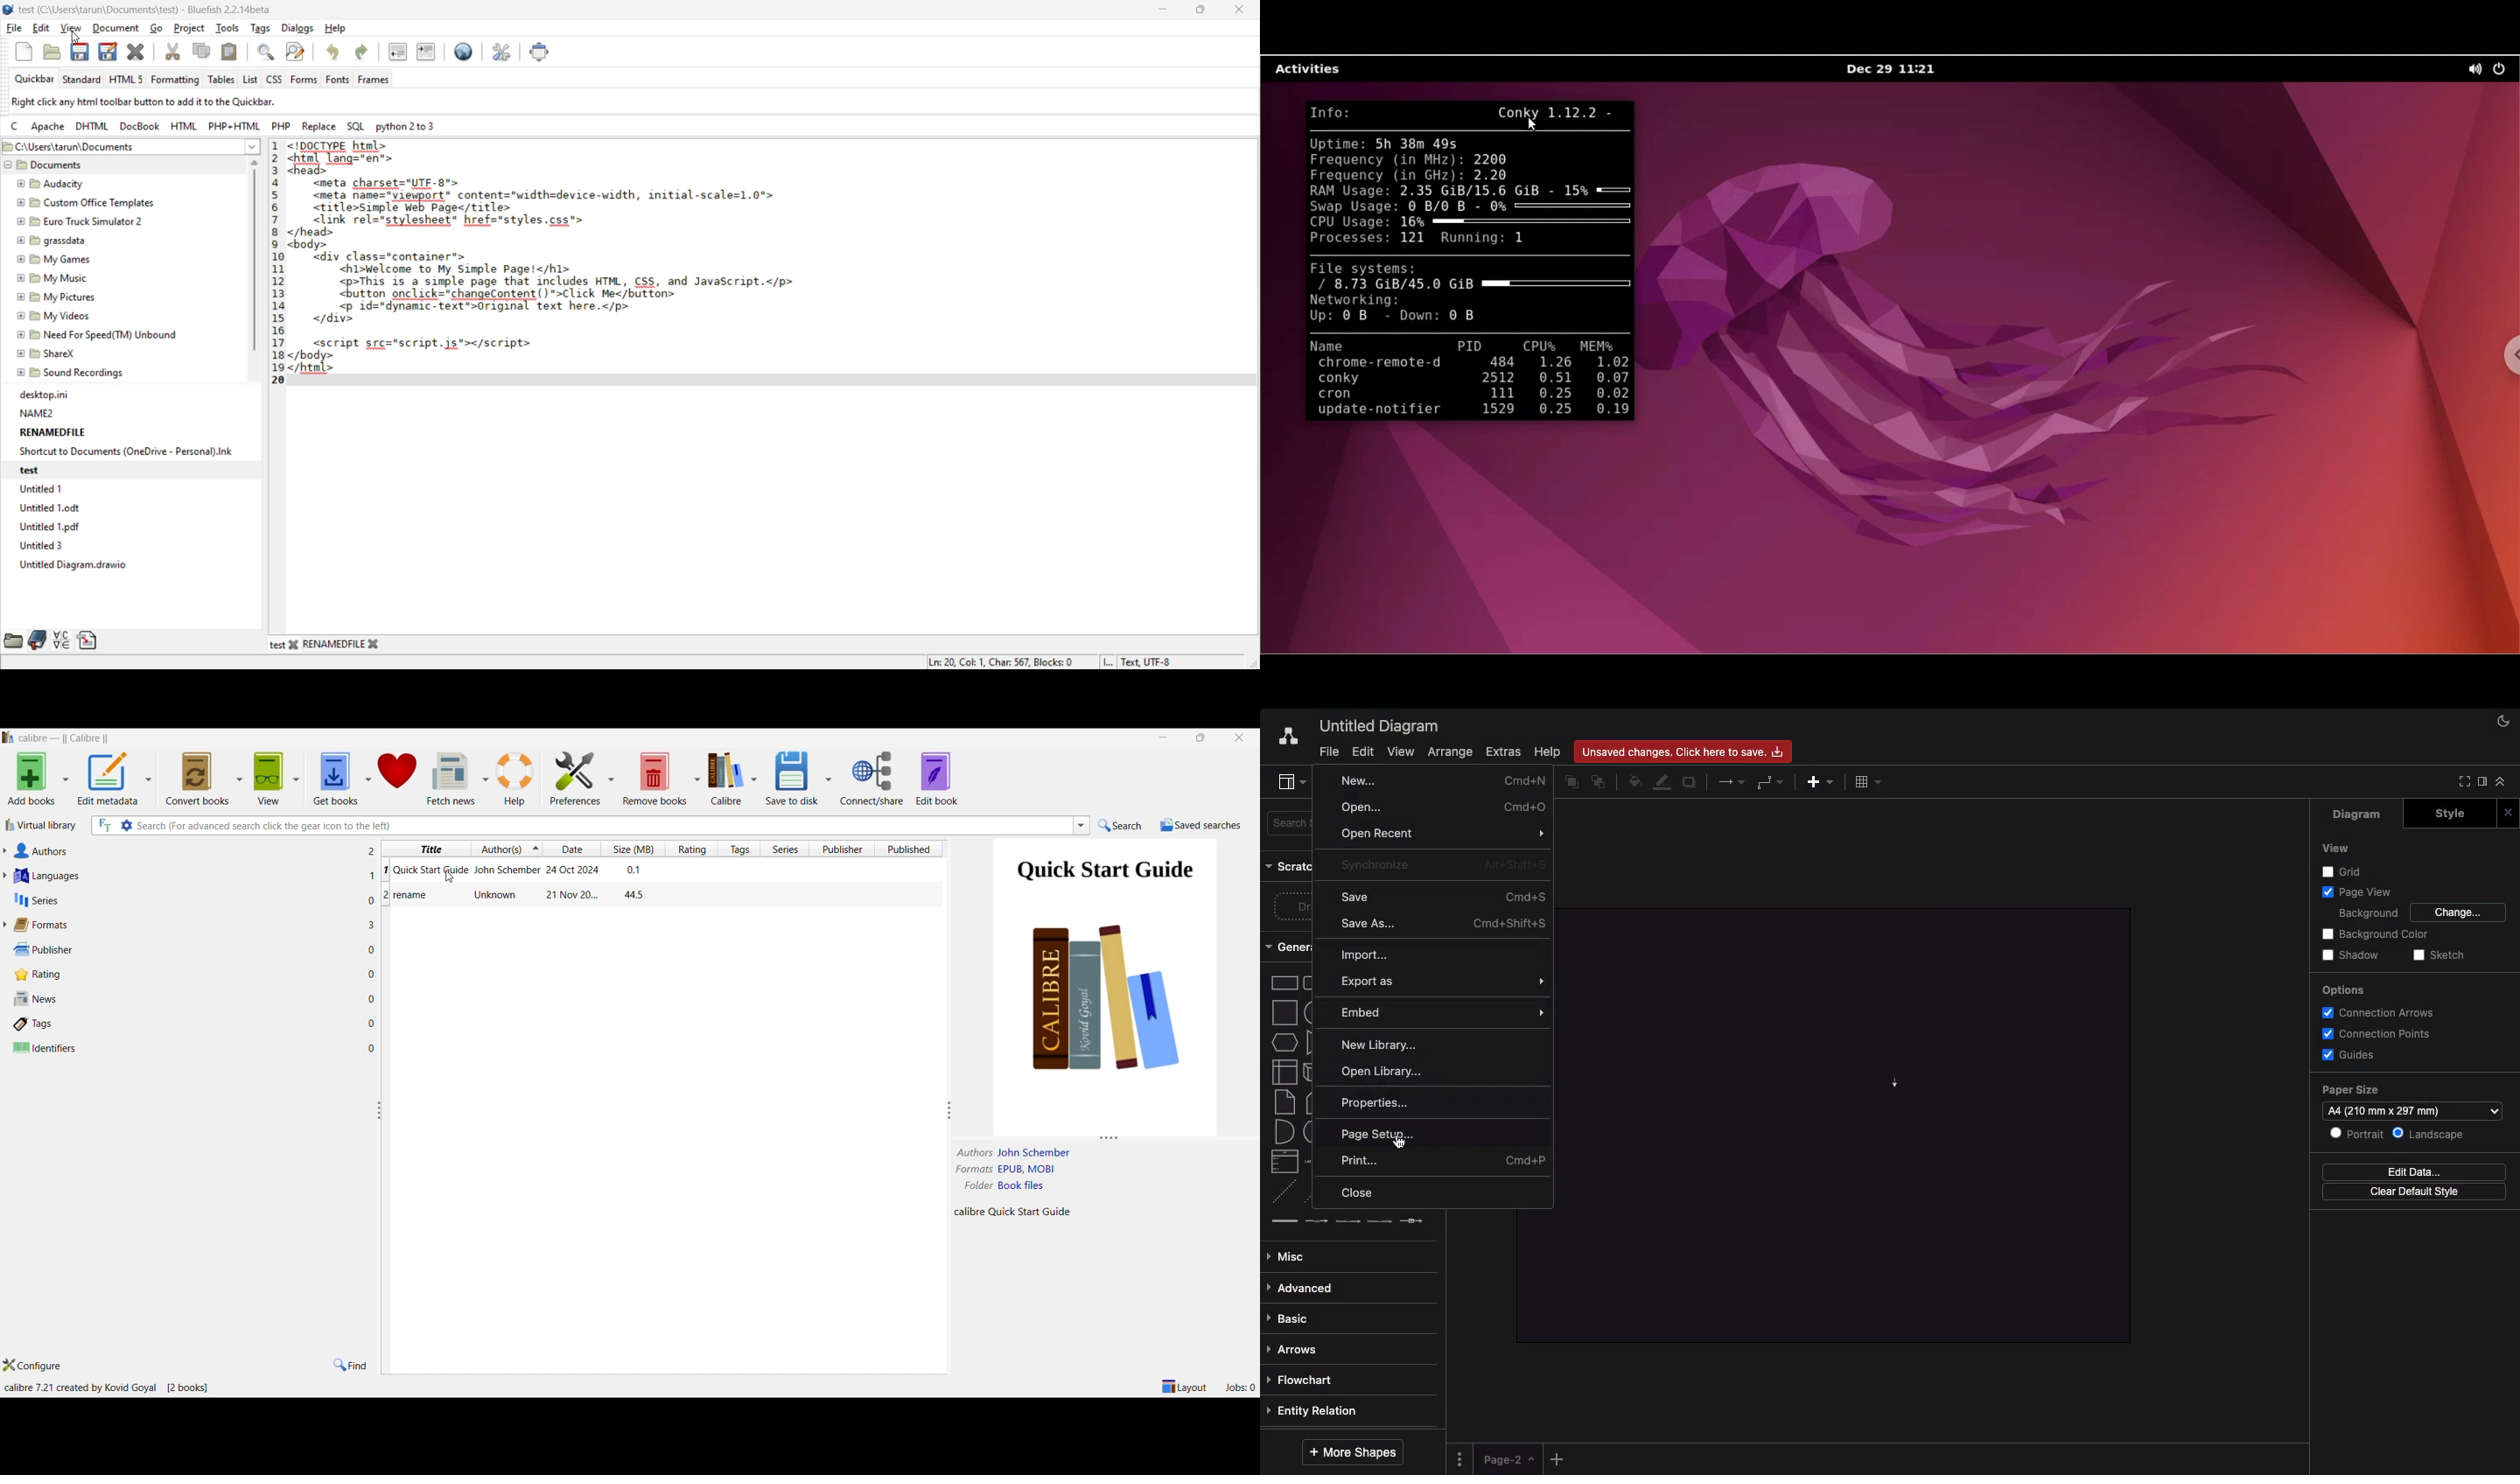  Describe the element at coordinates (102, 146) in the screenshot. I see `file path` at that location.